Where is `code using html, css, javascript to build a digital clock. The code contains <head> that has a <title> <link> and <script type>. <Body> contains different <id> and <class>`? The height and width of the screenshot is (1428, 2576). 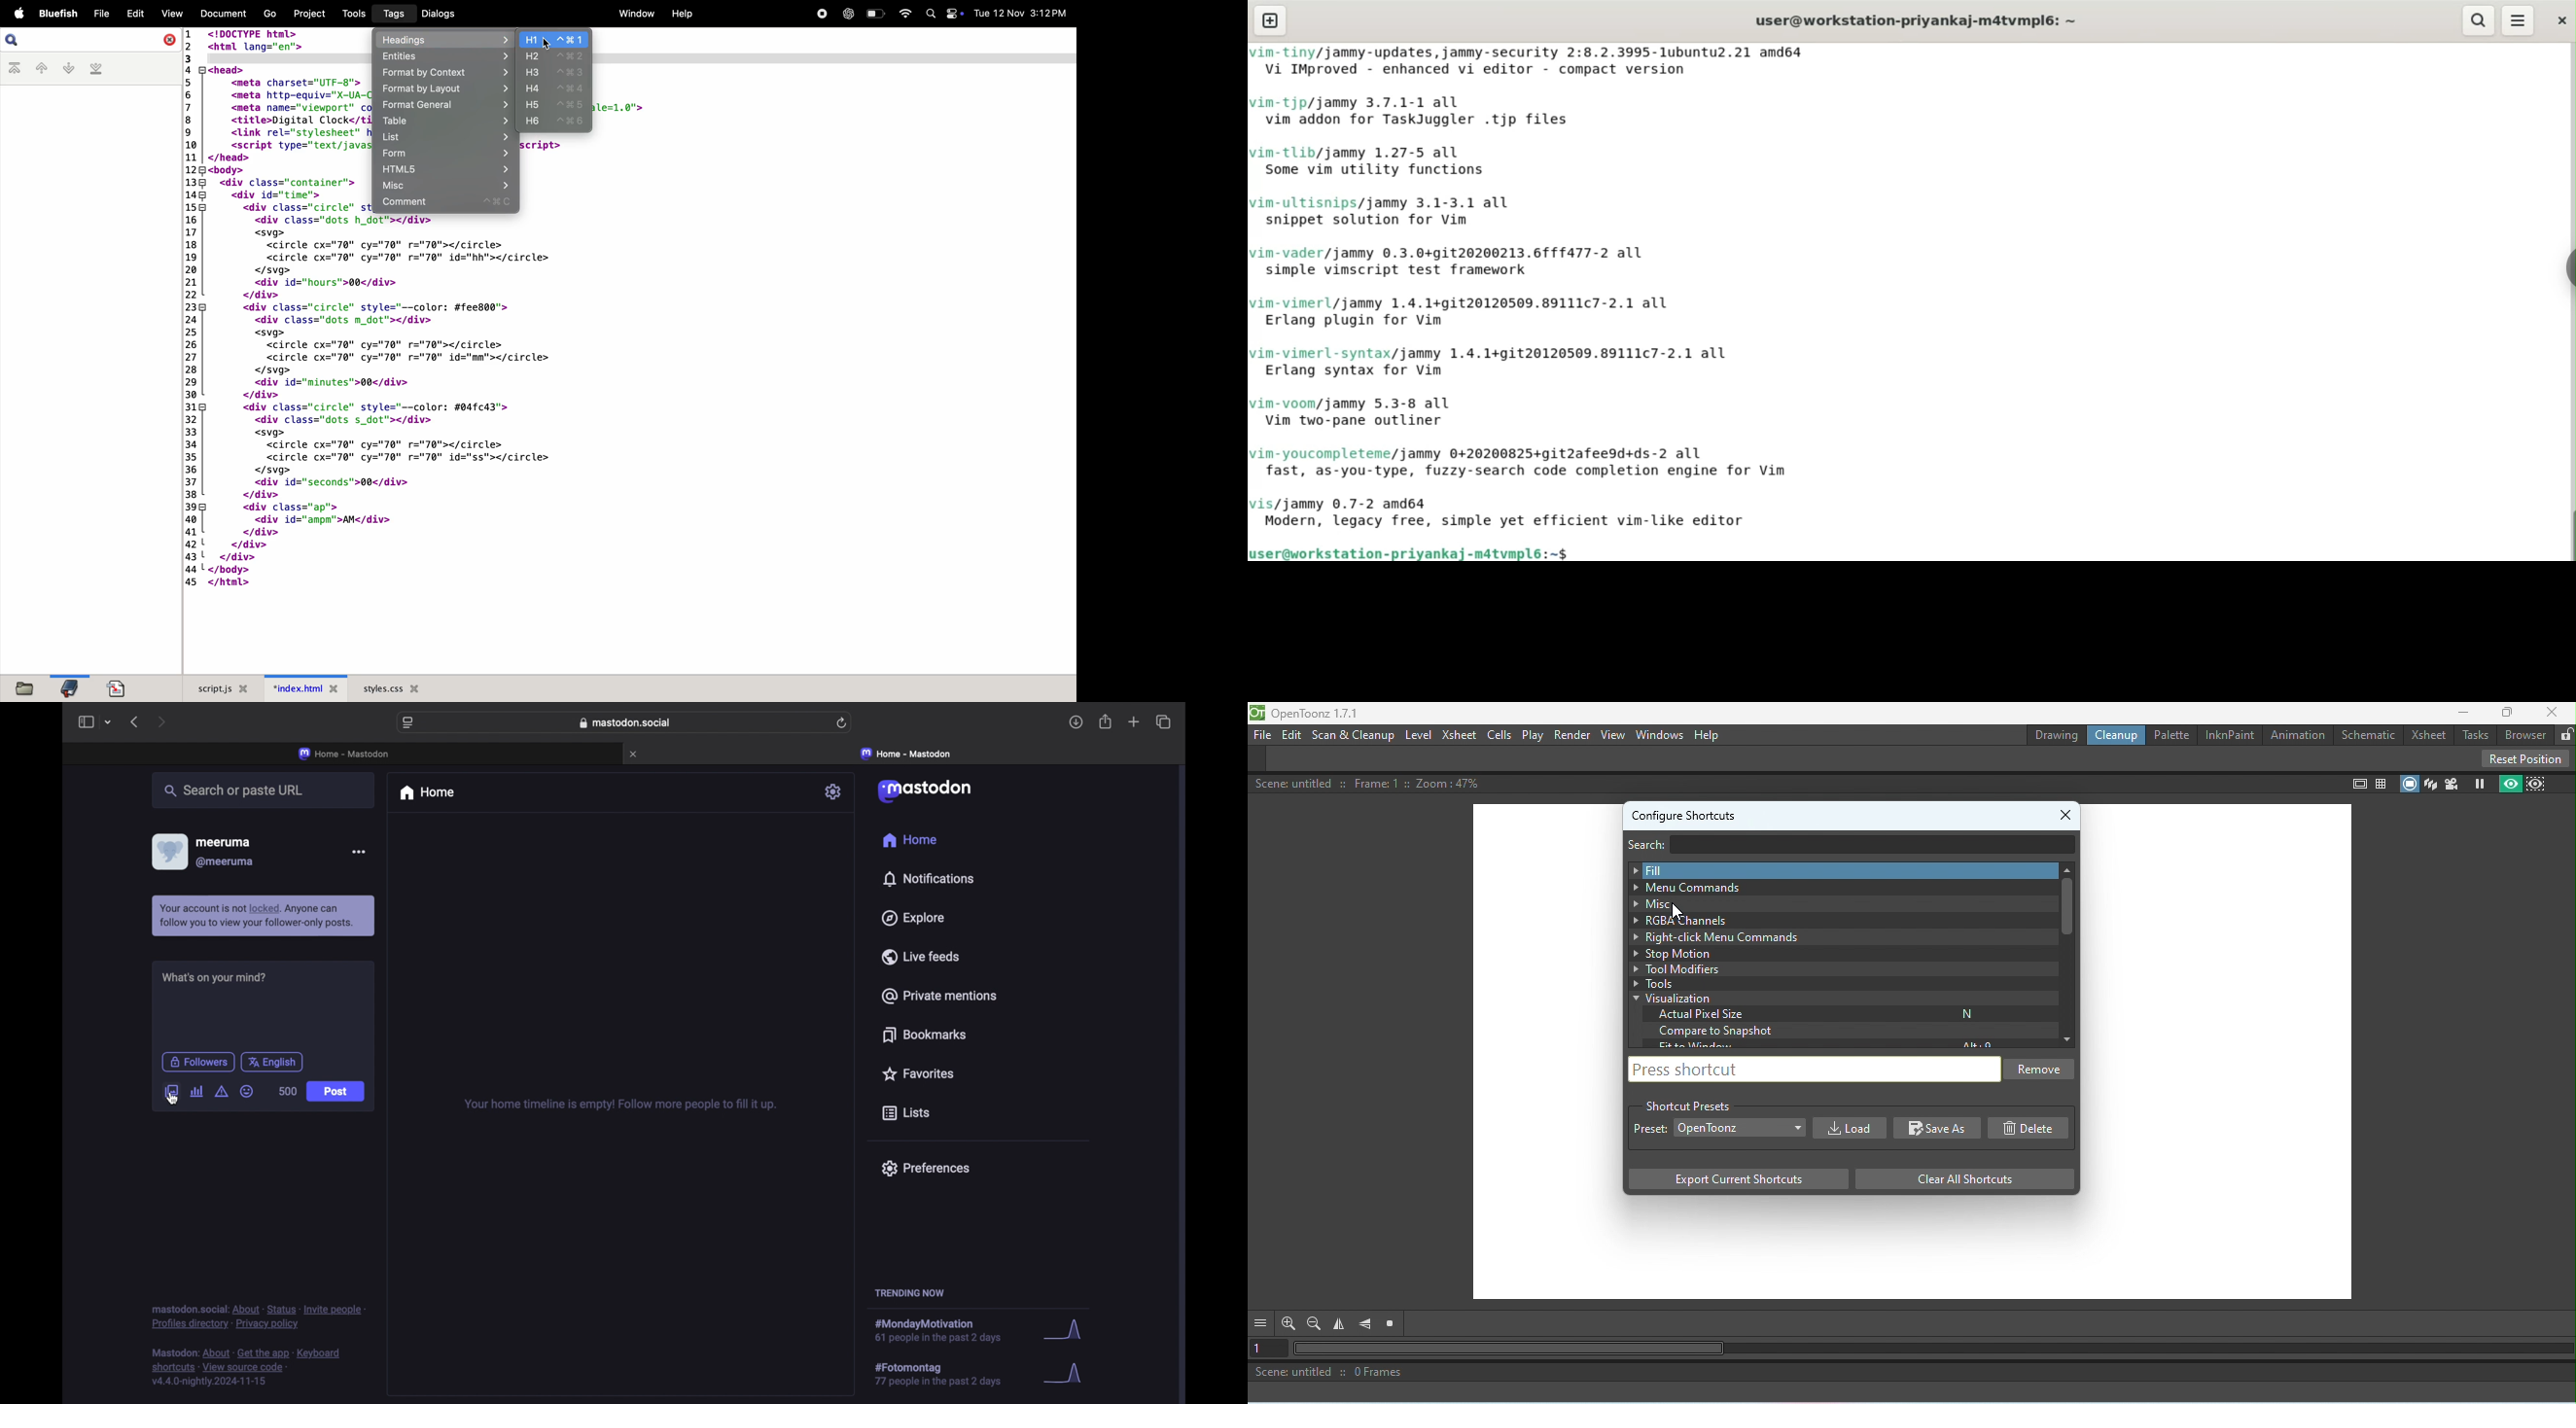
code using html, css, javascript to build a digital clock. The code contains <head> that has a <title> <link> and <script type>. <Body> contains different <id> and <class> is located at coordinates (628, 444).